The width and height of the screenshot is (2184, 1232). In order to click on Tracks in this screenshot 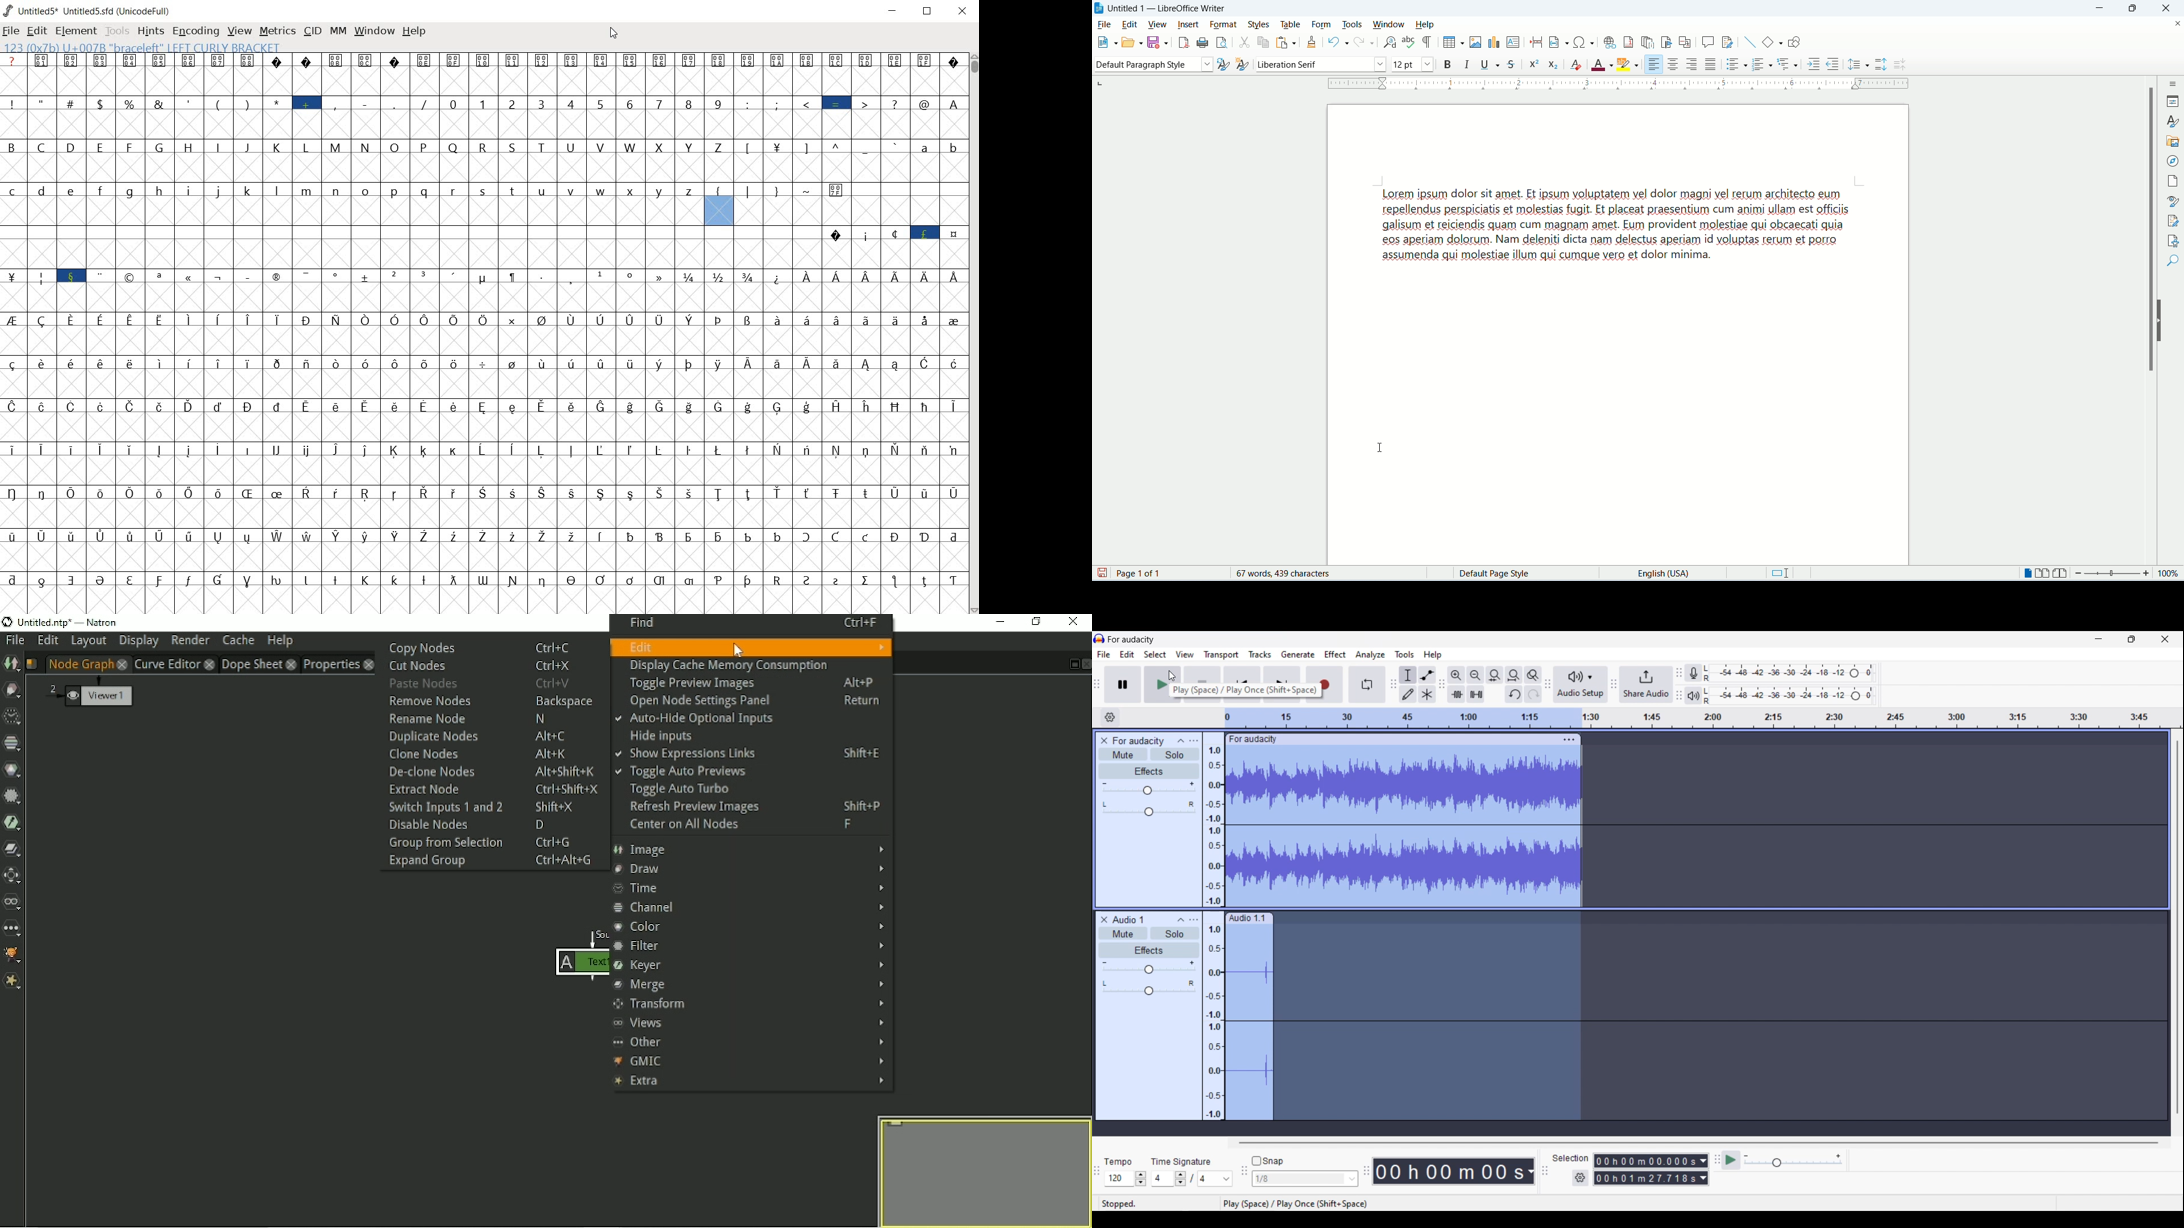, I will do `click(1260, 654)`.